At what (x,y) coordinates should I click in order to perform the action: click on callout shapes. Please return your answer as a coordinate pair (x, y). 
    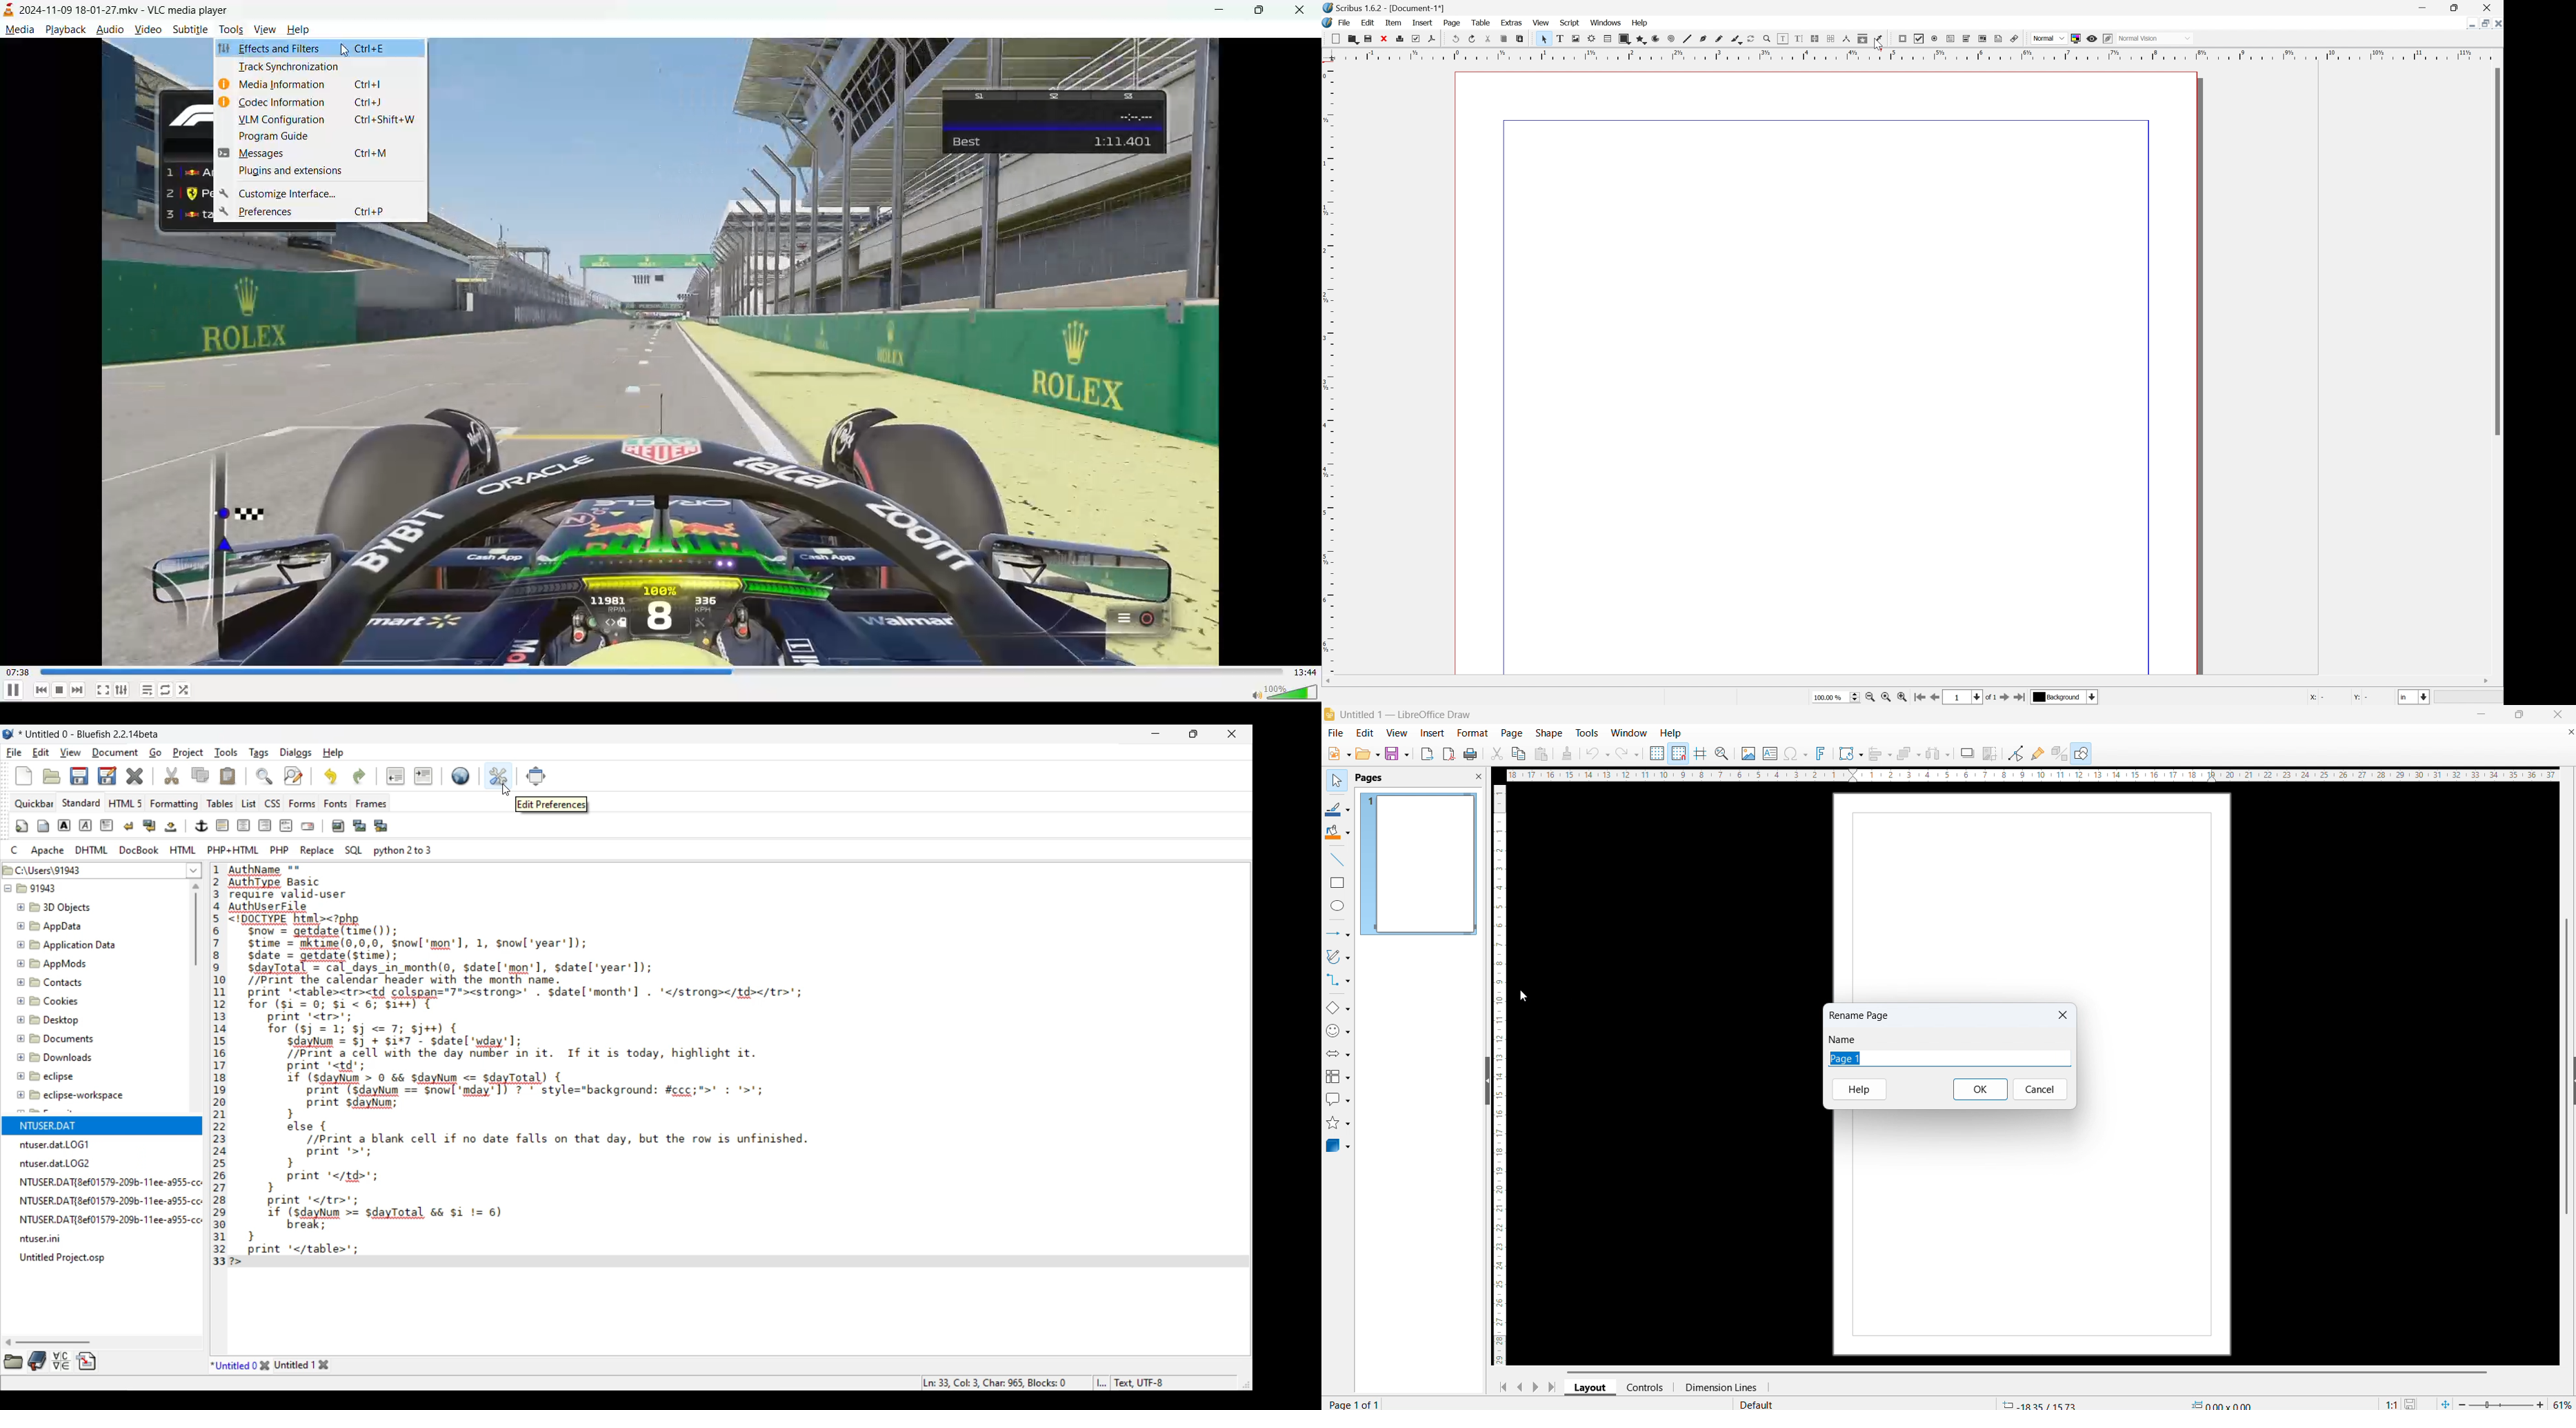
    Looking at the image, I should click on (1338, 1101).